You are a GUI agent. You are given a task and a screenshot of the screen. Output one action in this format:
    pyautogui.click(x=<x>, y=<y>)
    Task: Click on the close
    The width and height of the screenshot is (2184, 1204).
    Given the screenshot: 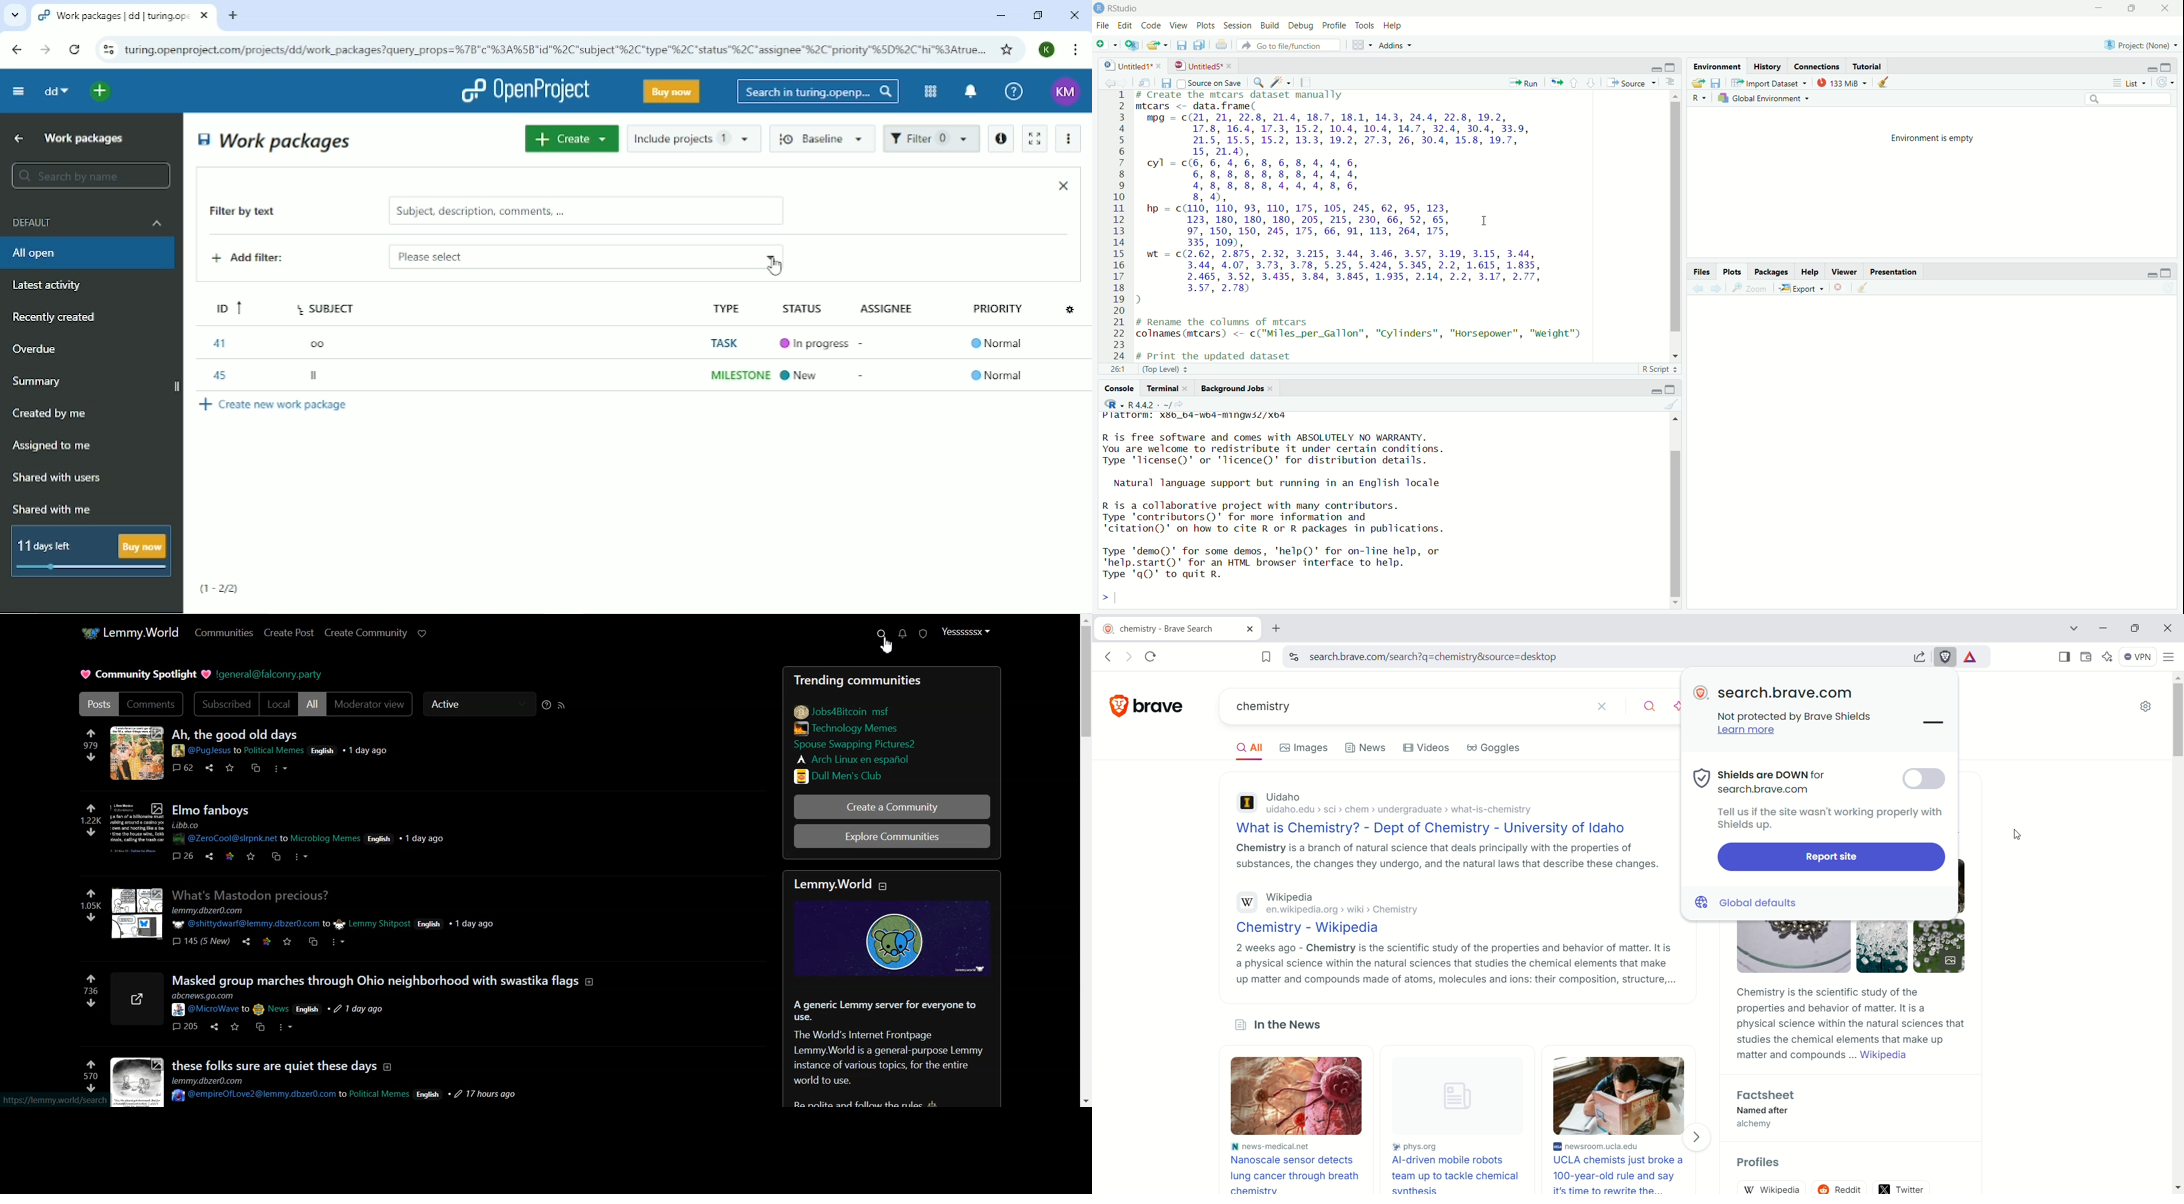 What is the action you would take?
    pyautogui.click(x=1840, y=289)
    